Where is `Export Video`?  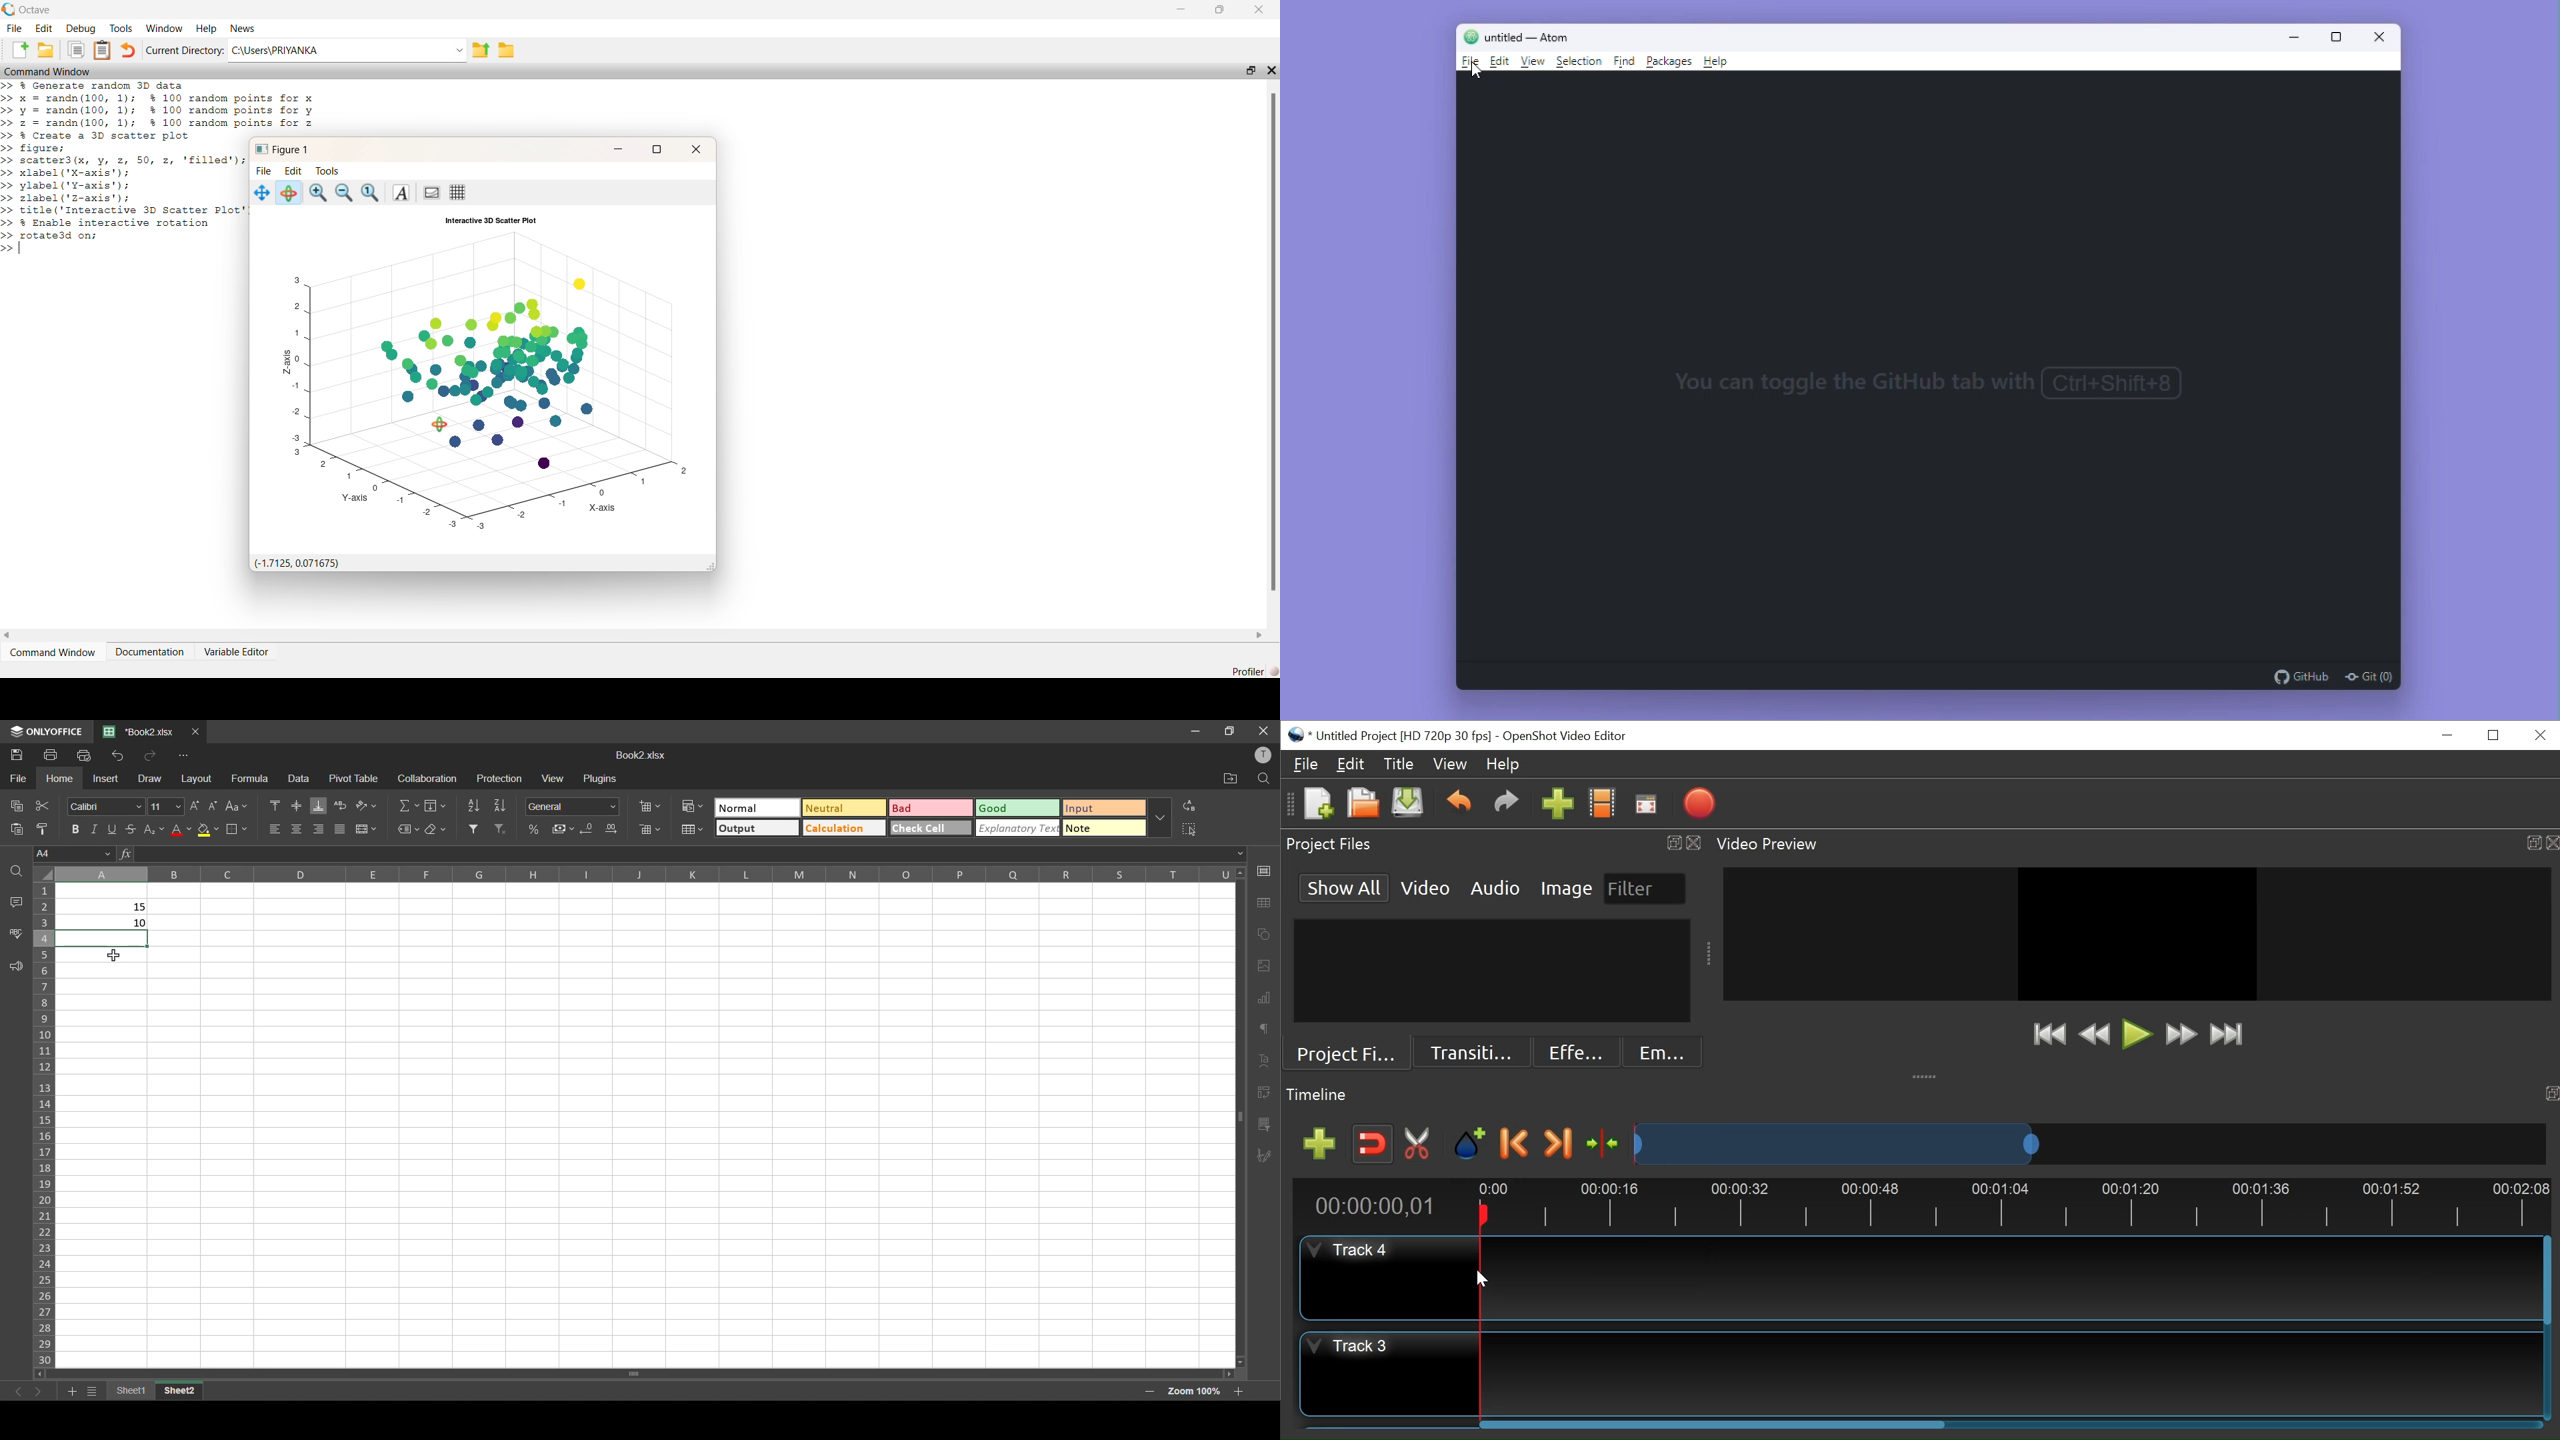
Export Video is located at coordinates (1699, 805).